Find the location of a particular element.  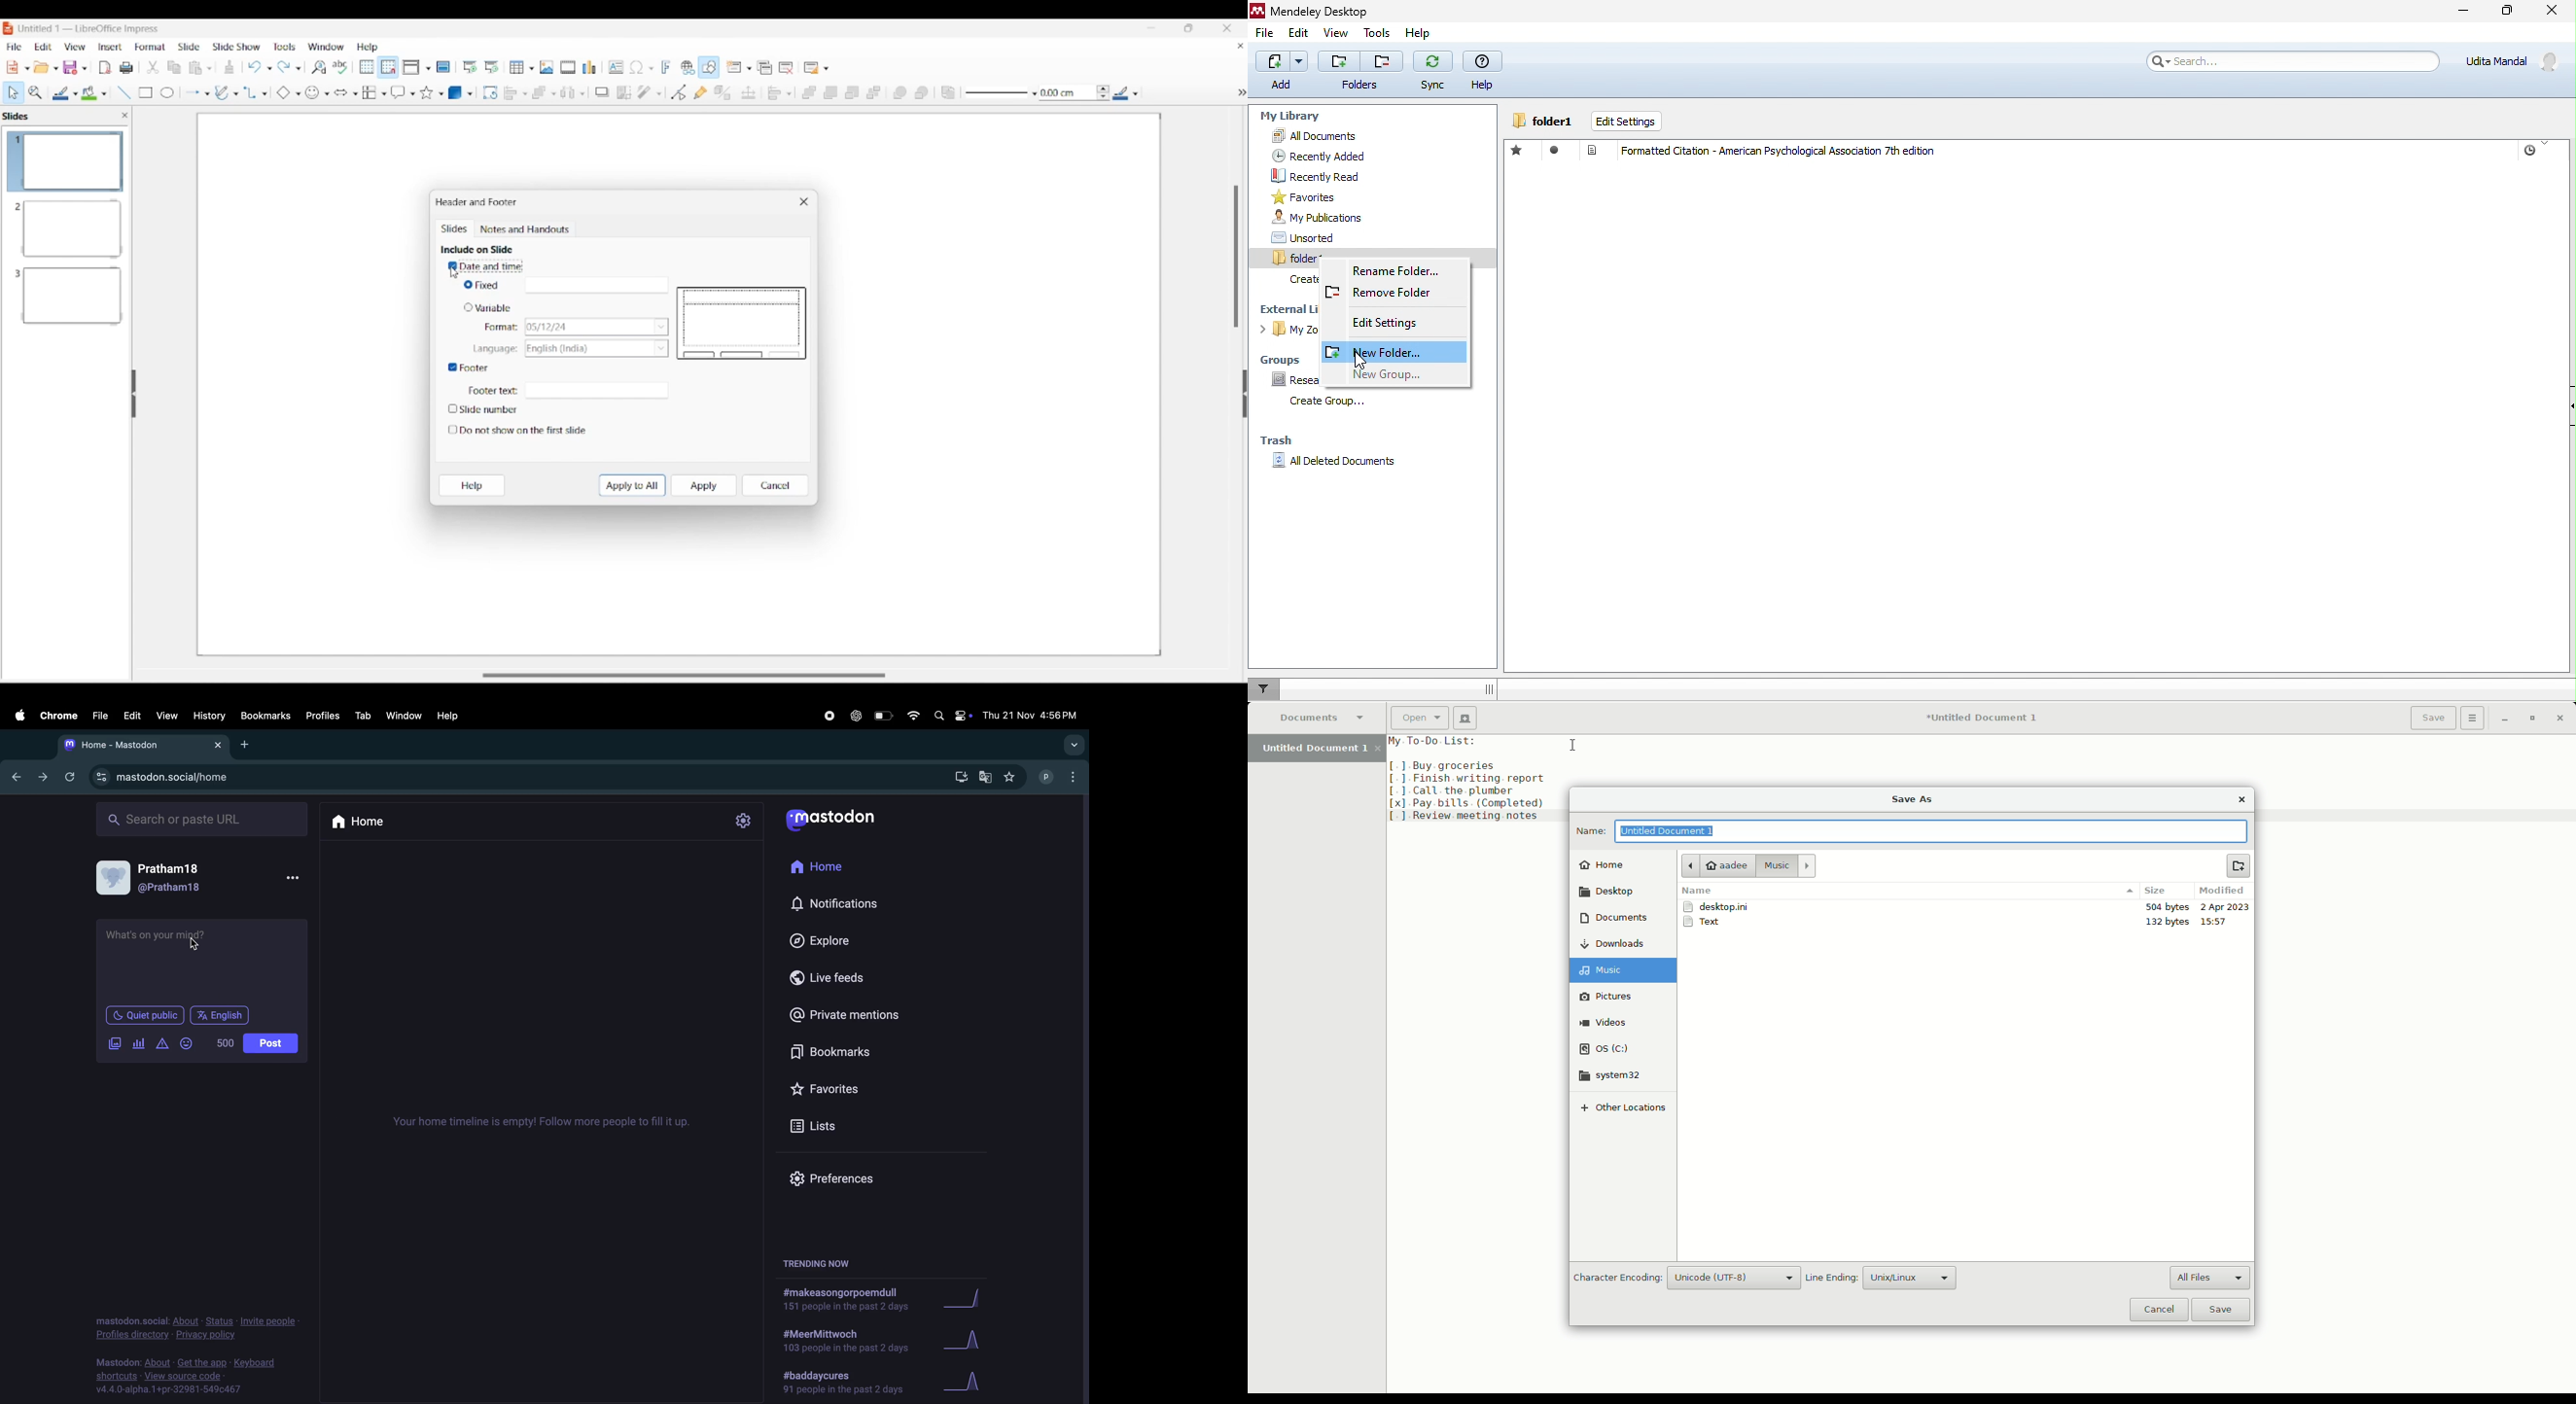

Print is located at coordinates (126, 66).